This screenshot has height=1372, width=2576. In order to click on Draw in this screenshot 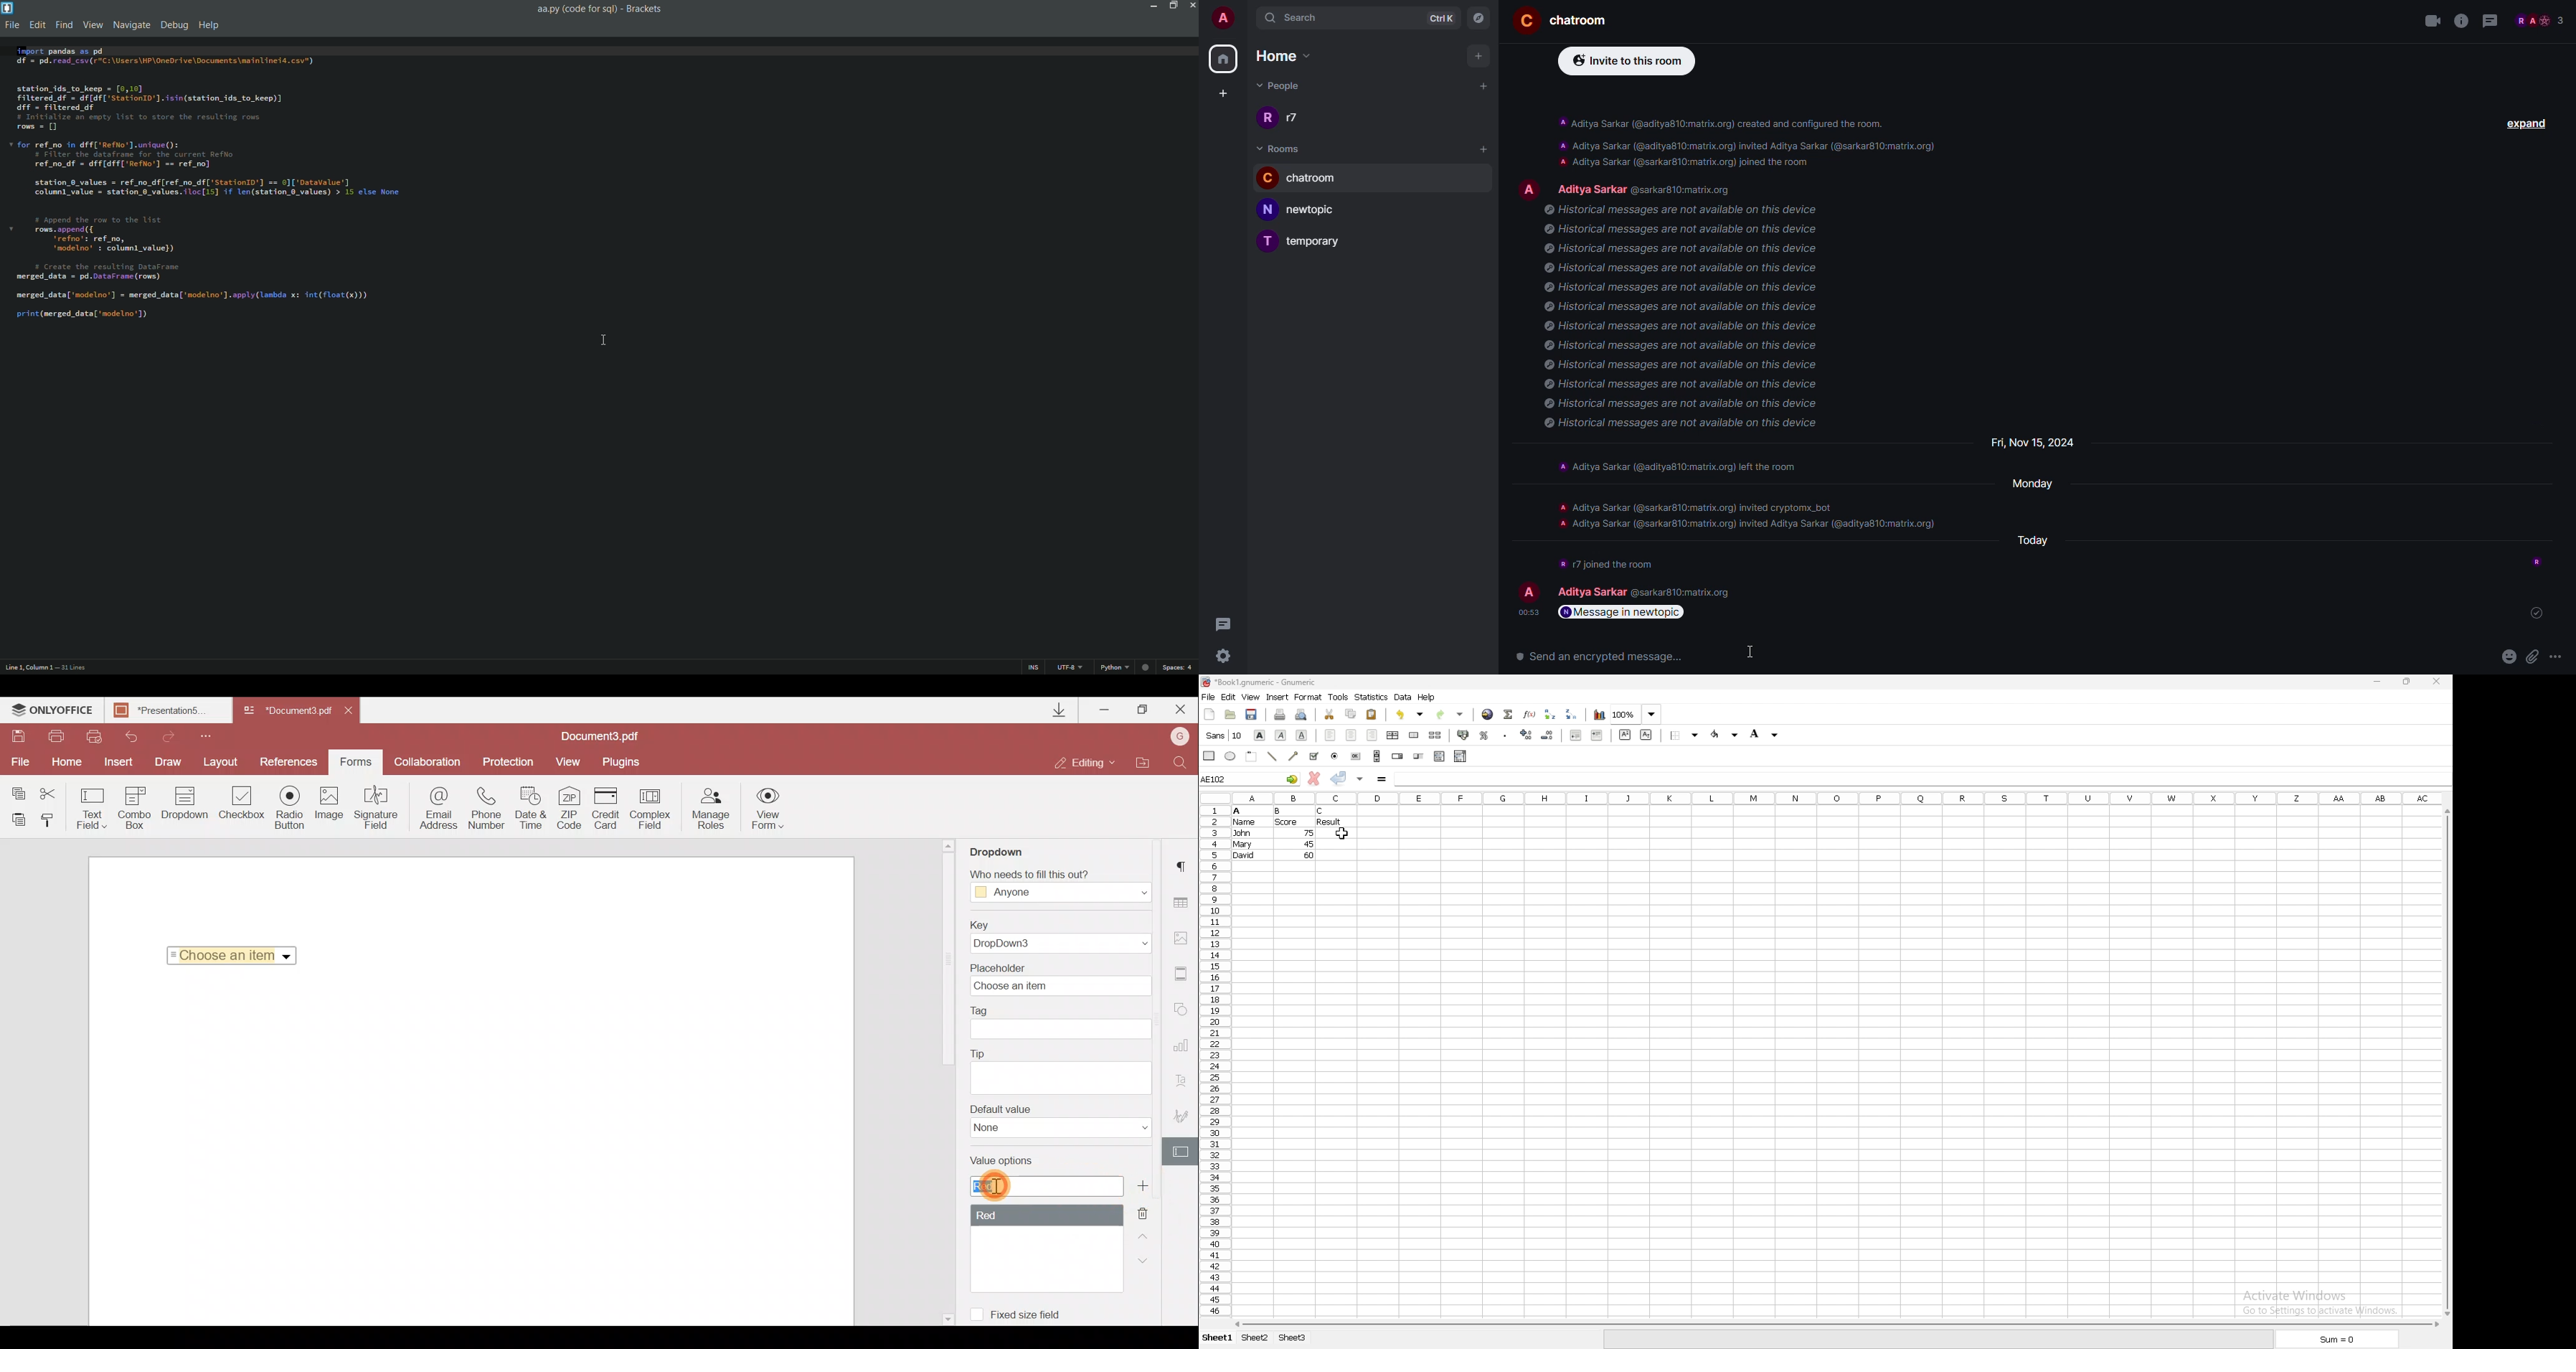, I will do `click(171, 762)`.